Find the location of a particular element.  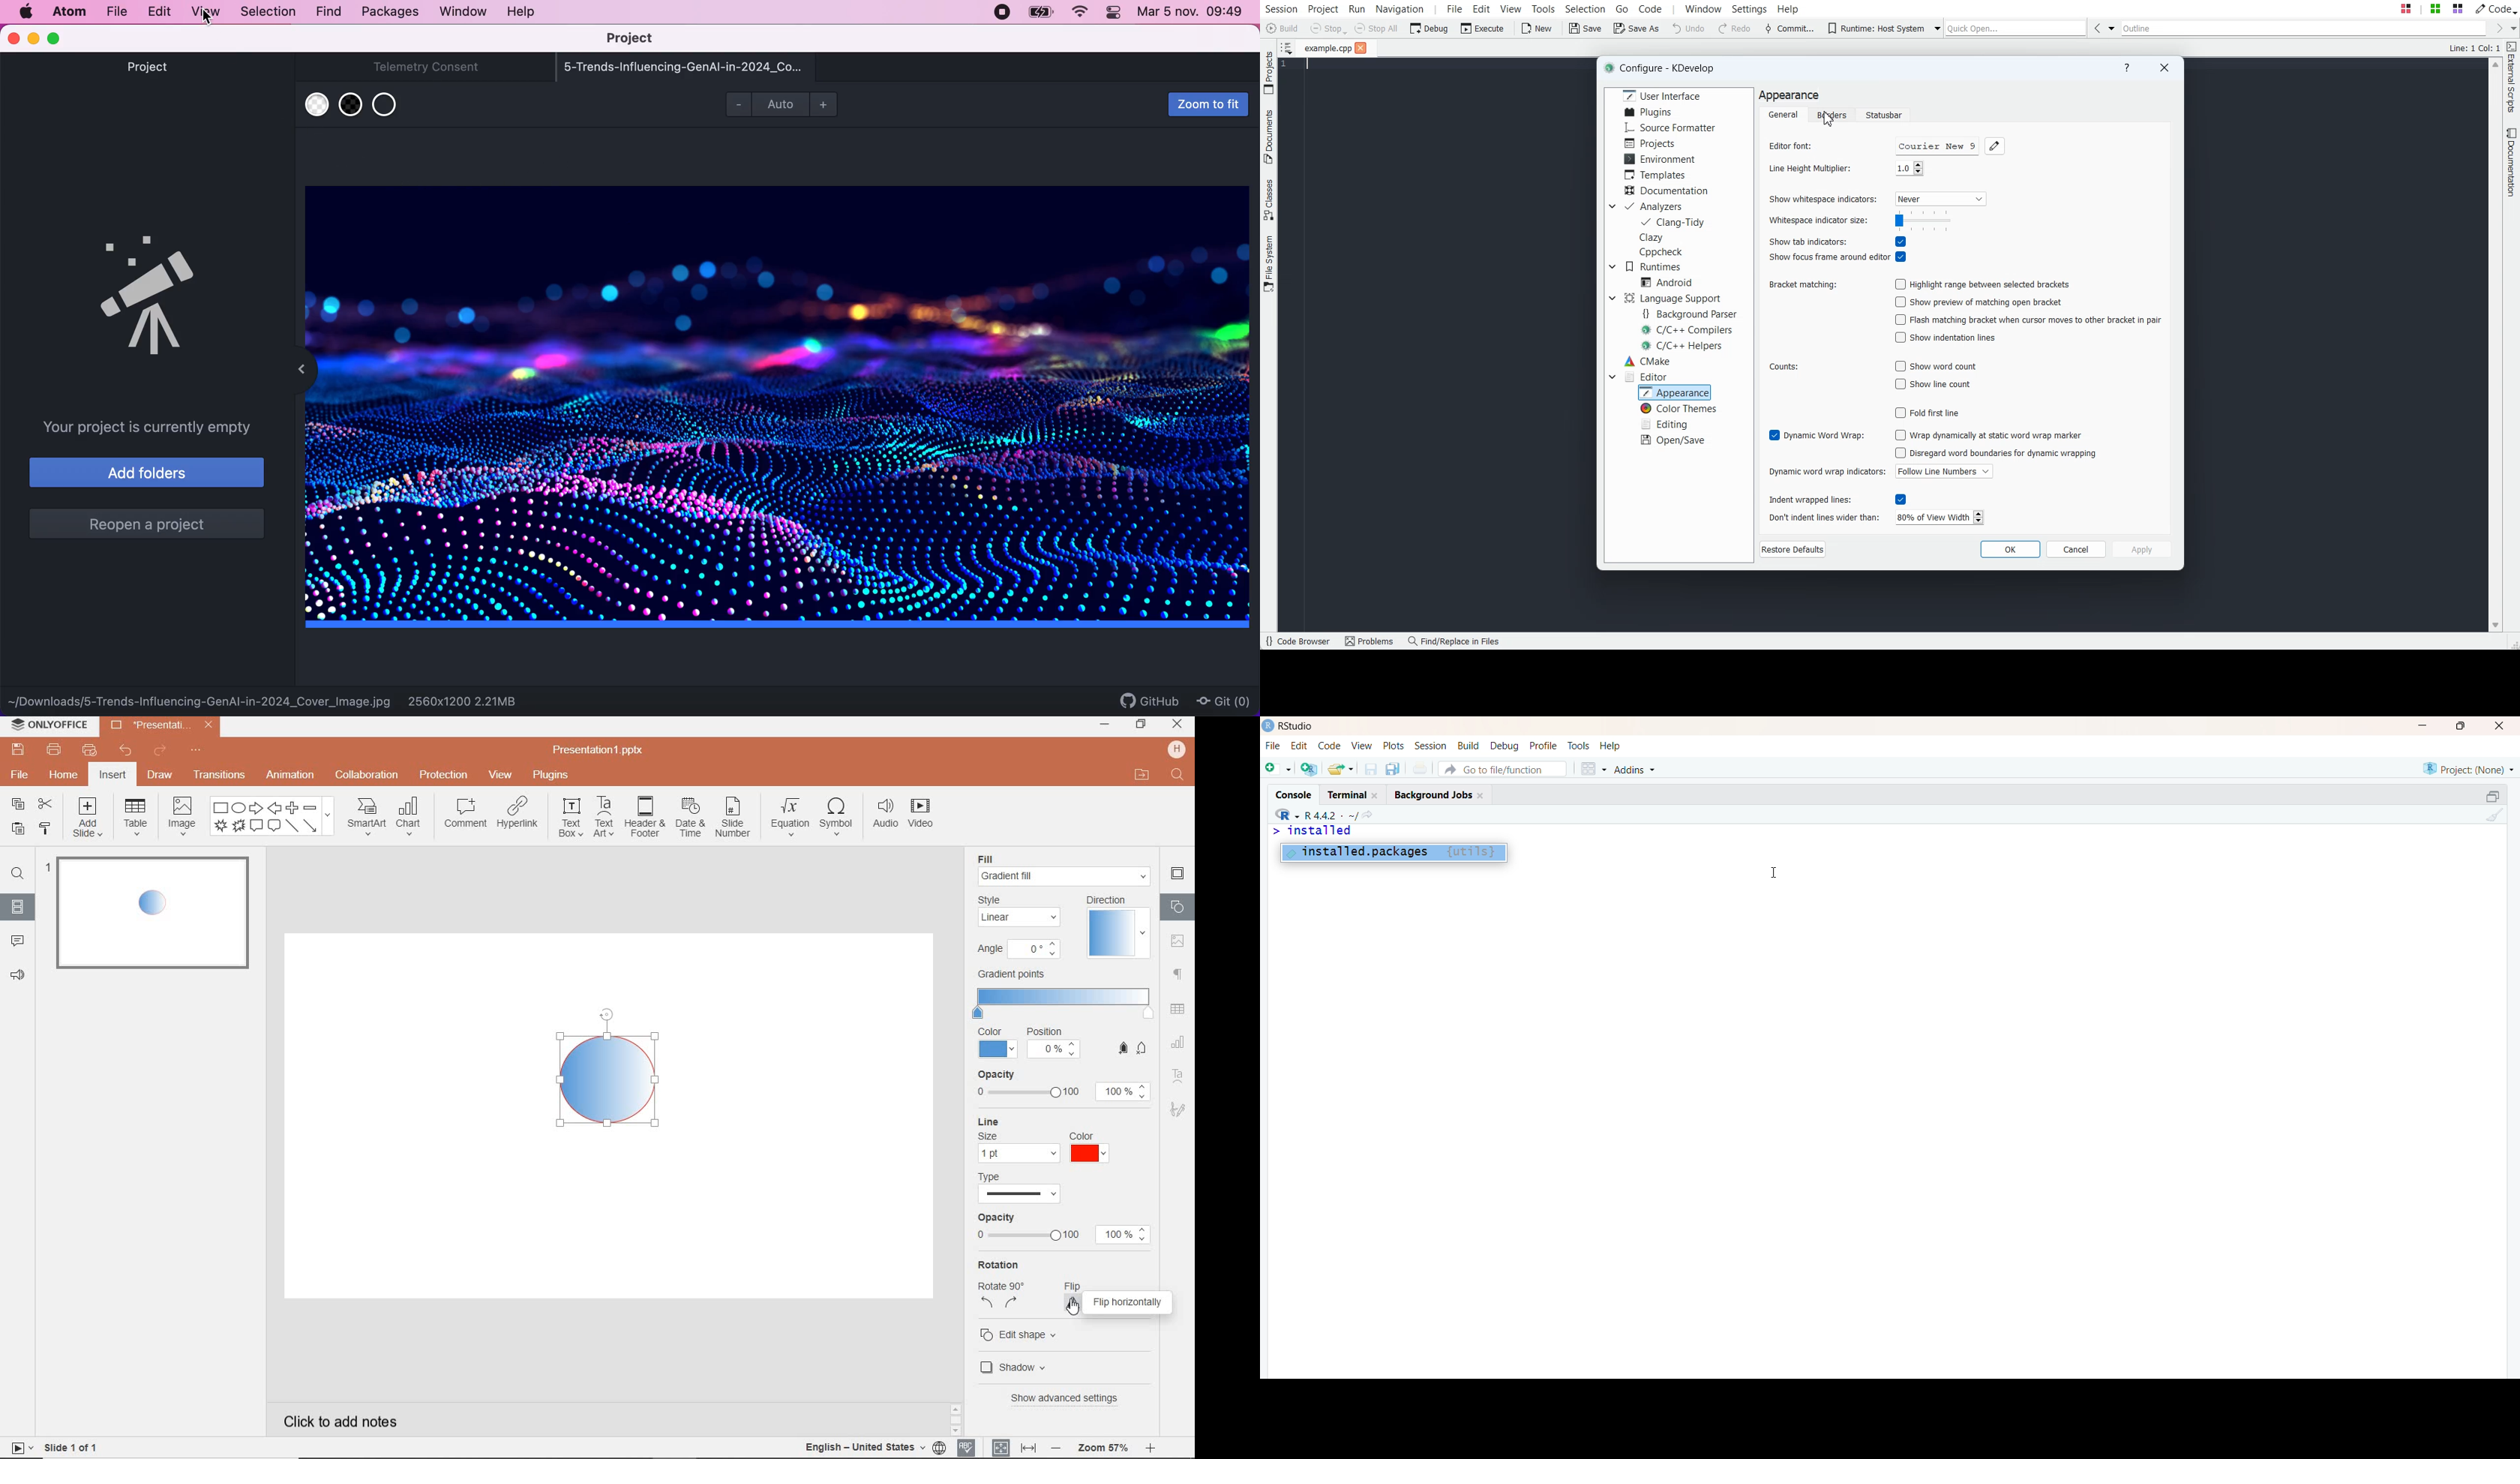

Projects is located at coordinates (1269, 72).